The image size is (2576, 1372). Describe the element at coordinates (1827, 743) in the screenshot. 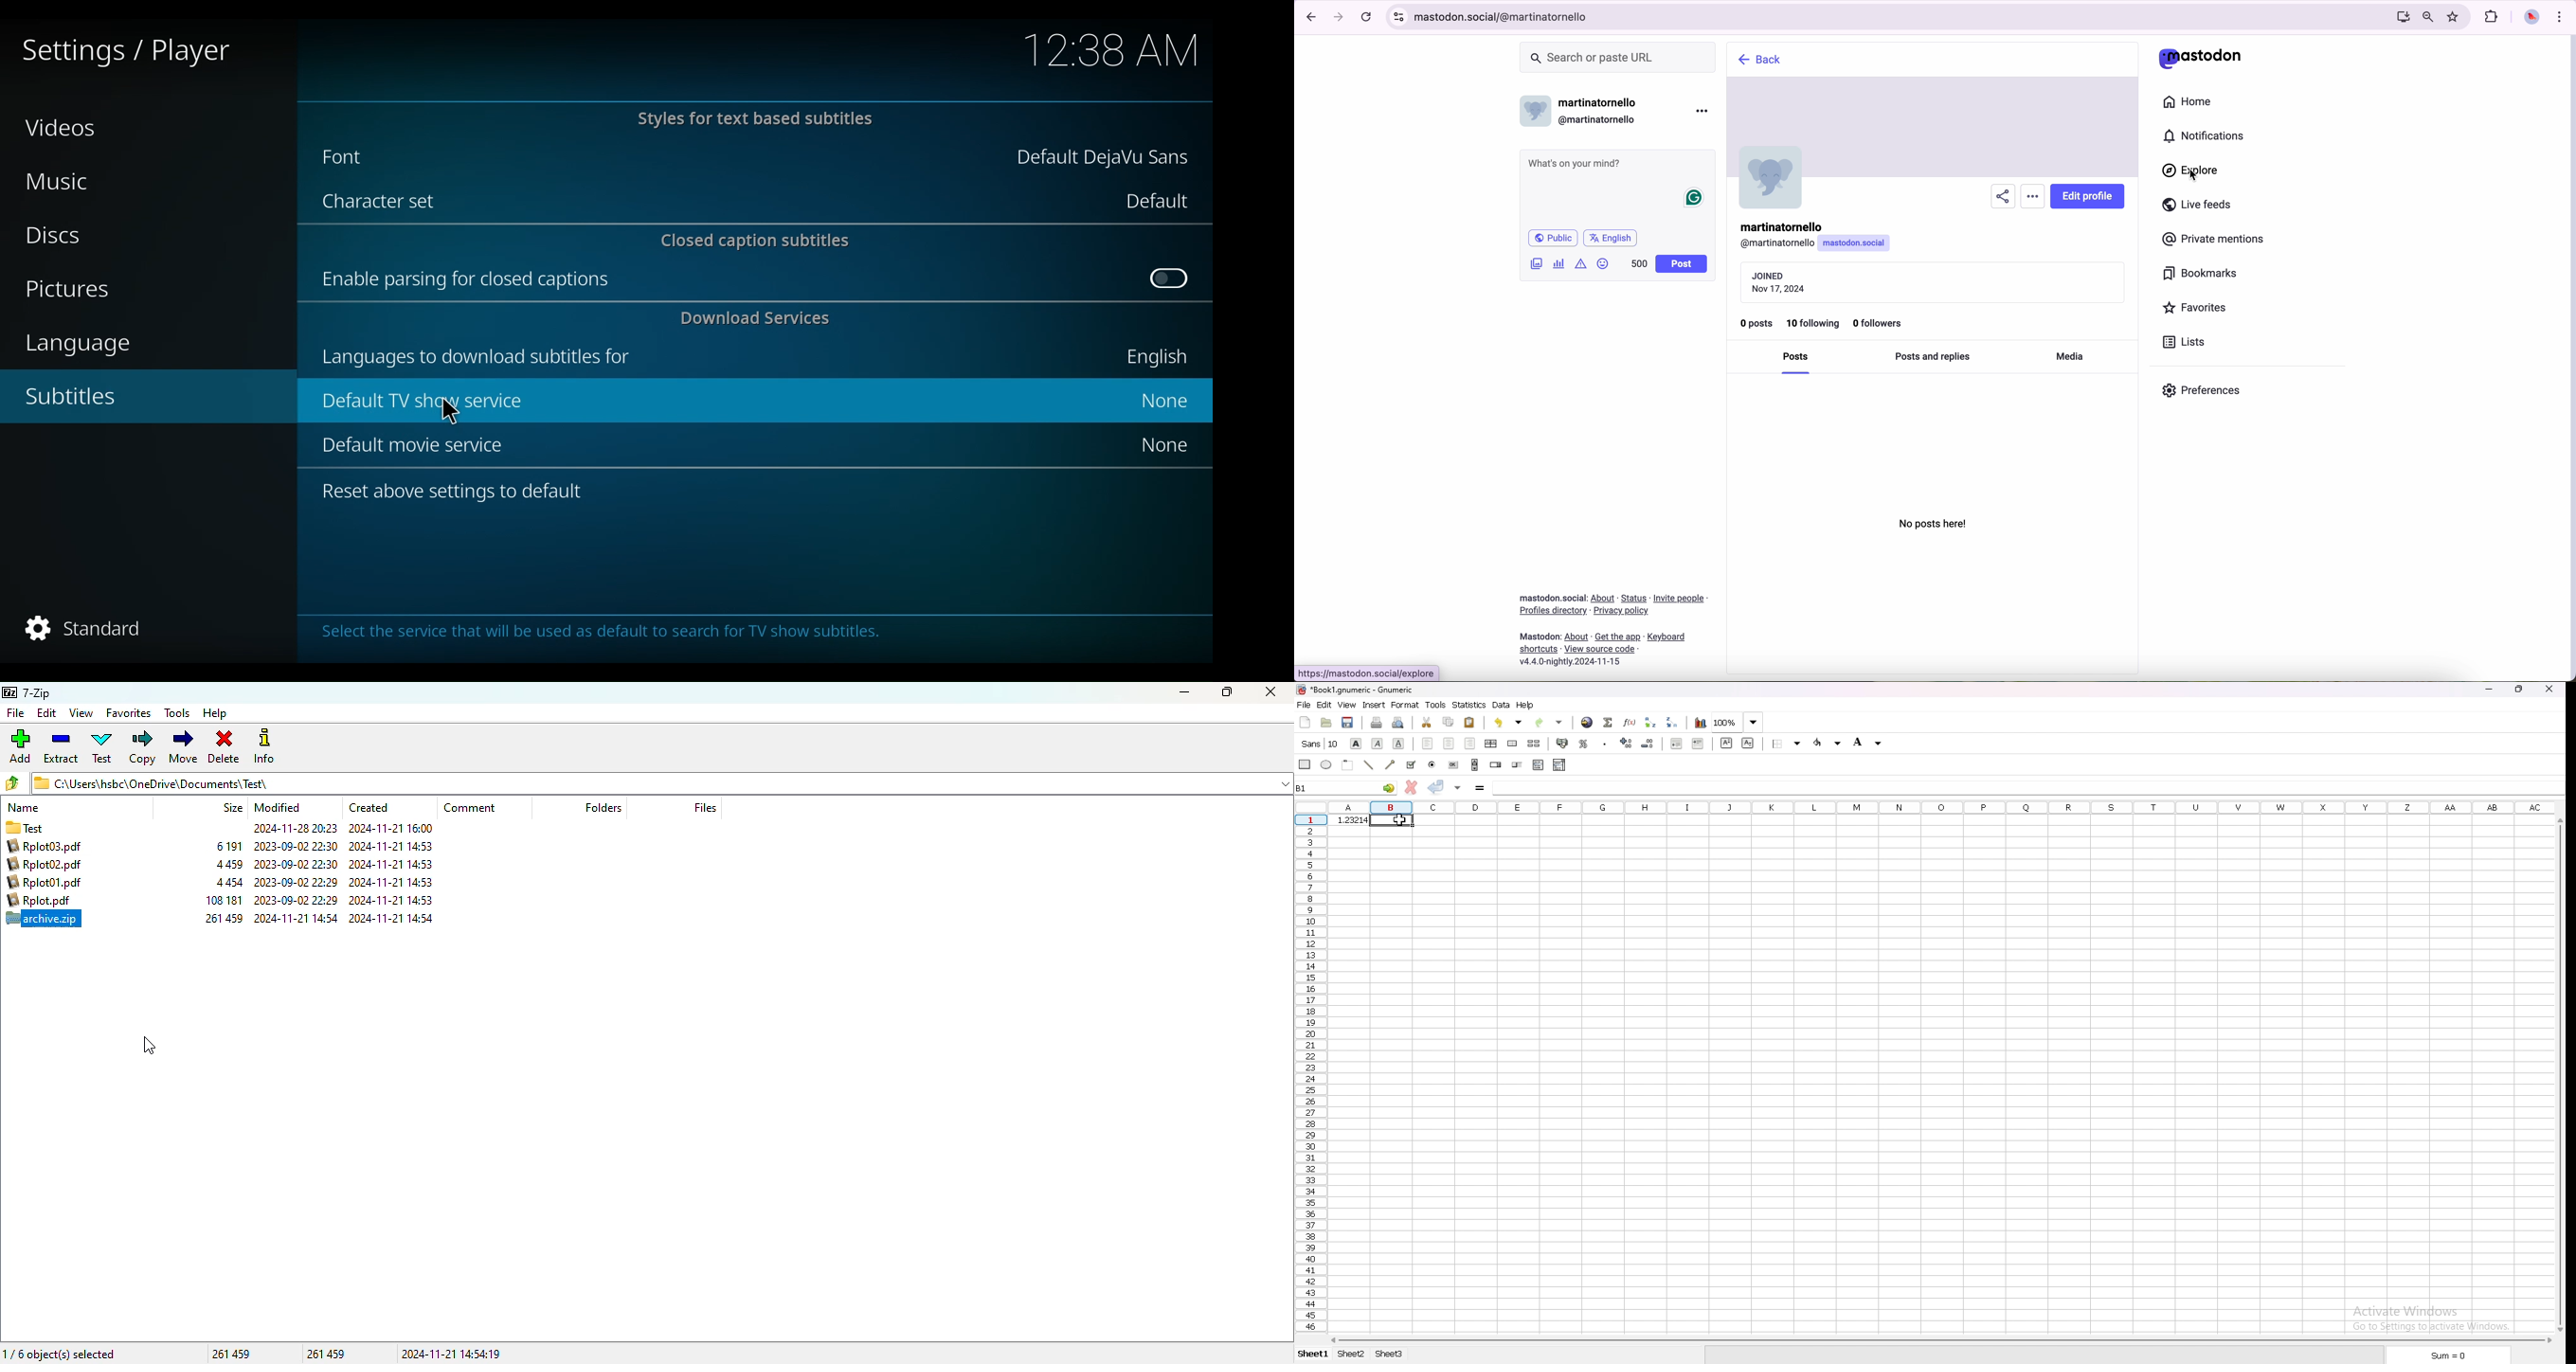

I see `foreground` at that location.